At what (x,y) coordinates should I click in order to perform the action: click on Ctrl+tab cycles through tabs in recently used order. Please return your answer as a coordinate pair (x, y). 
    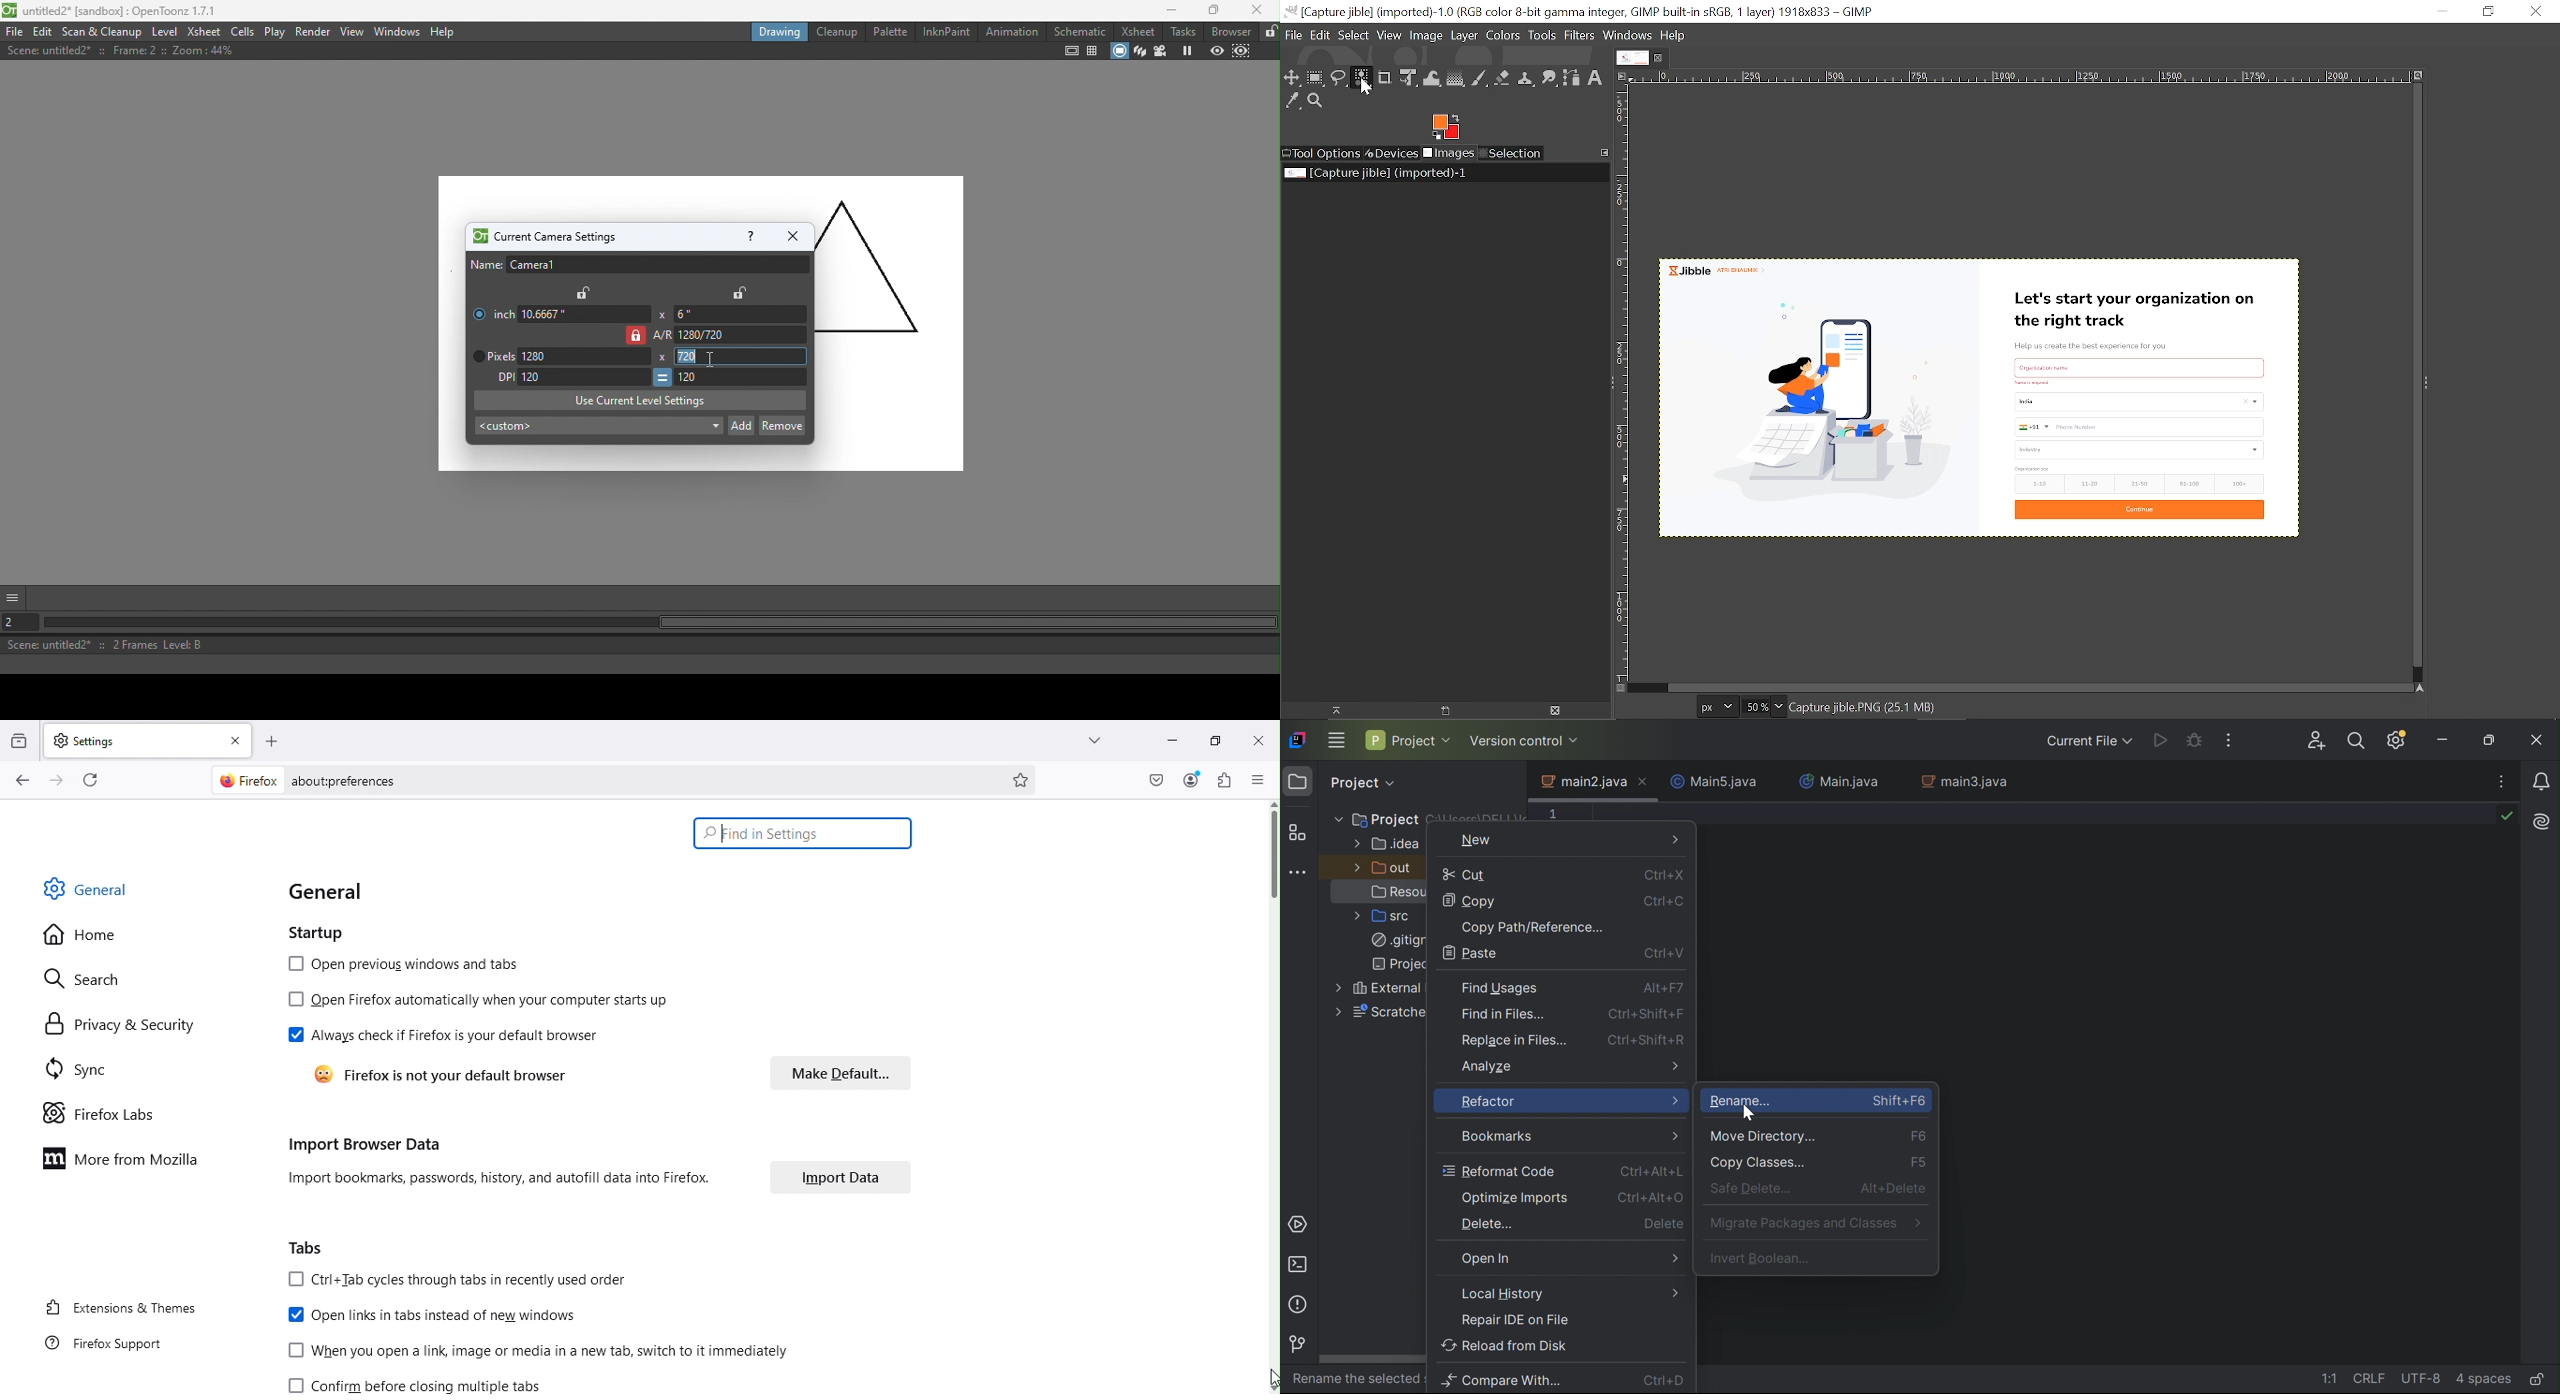
    Looking at the image, I should click on (464, 1282).